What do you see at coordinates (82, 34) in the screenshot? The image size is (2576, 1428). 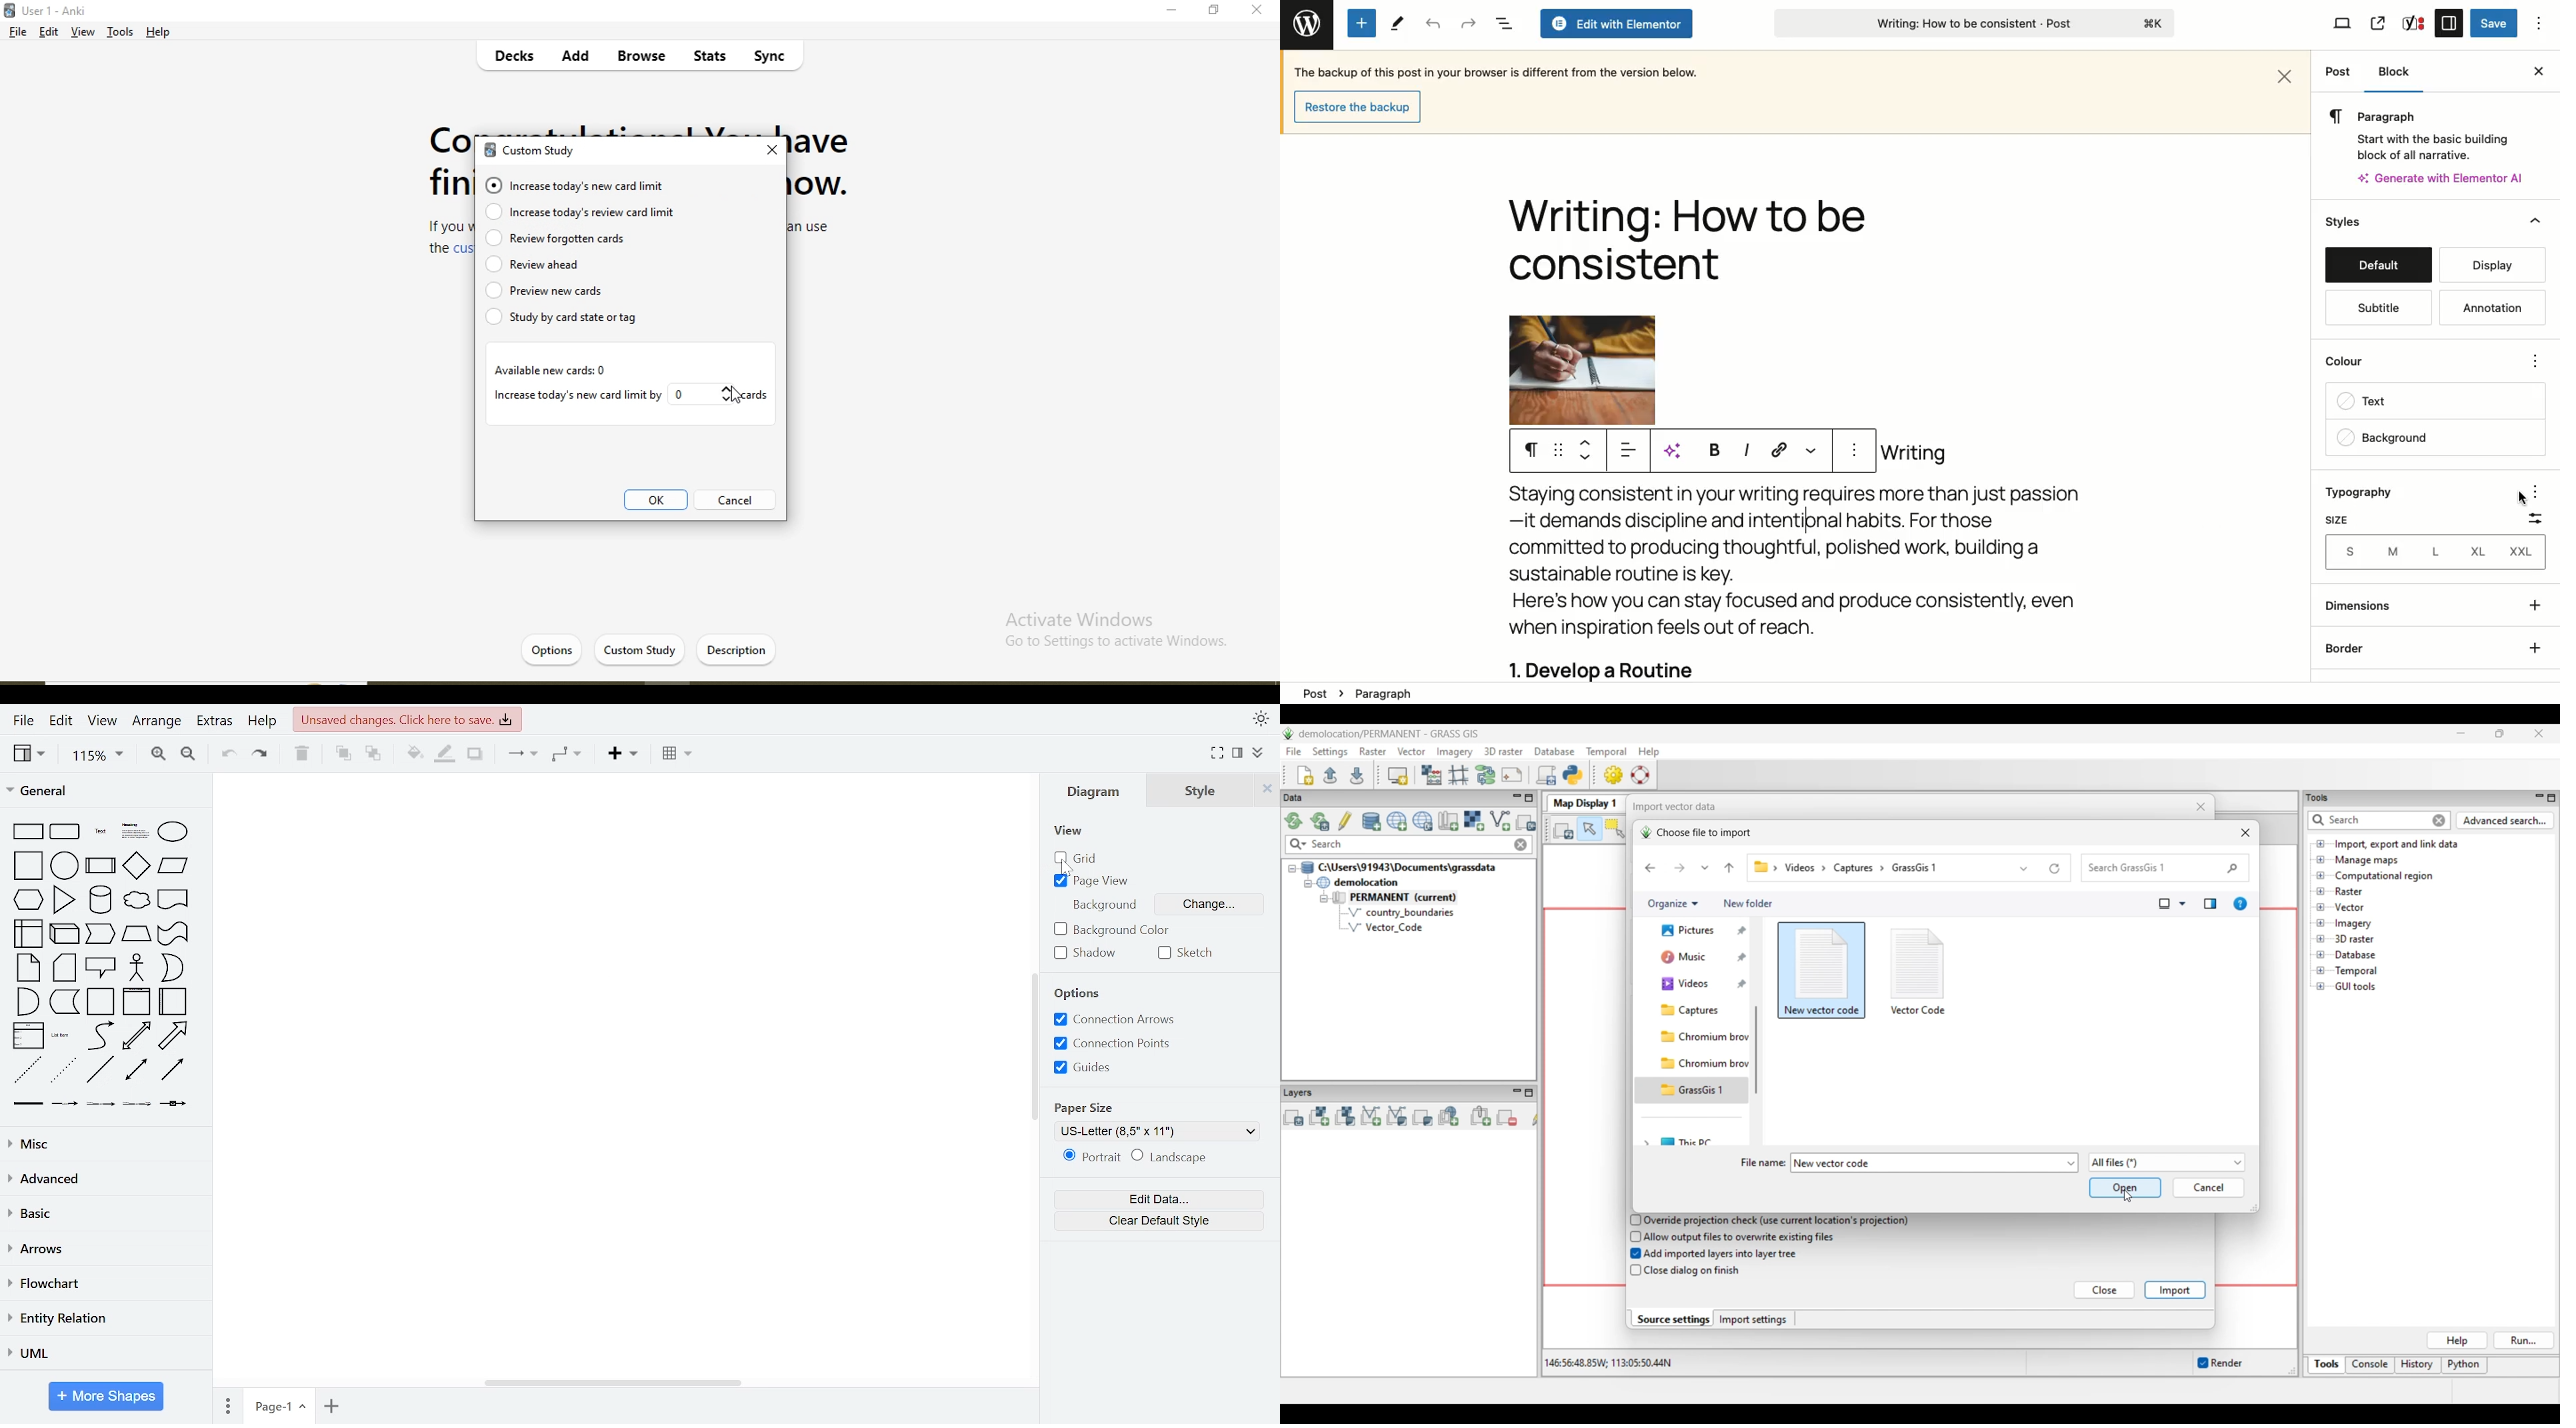 I see `view` at bounding box center [82, 34].